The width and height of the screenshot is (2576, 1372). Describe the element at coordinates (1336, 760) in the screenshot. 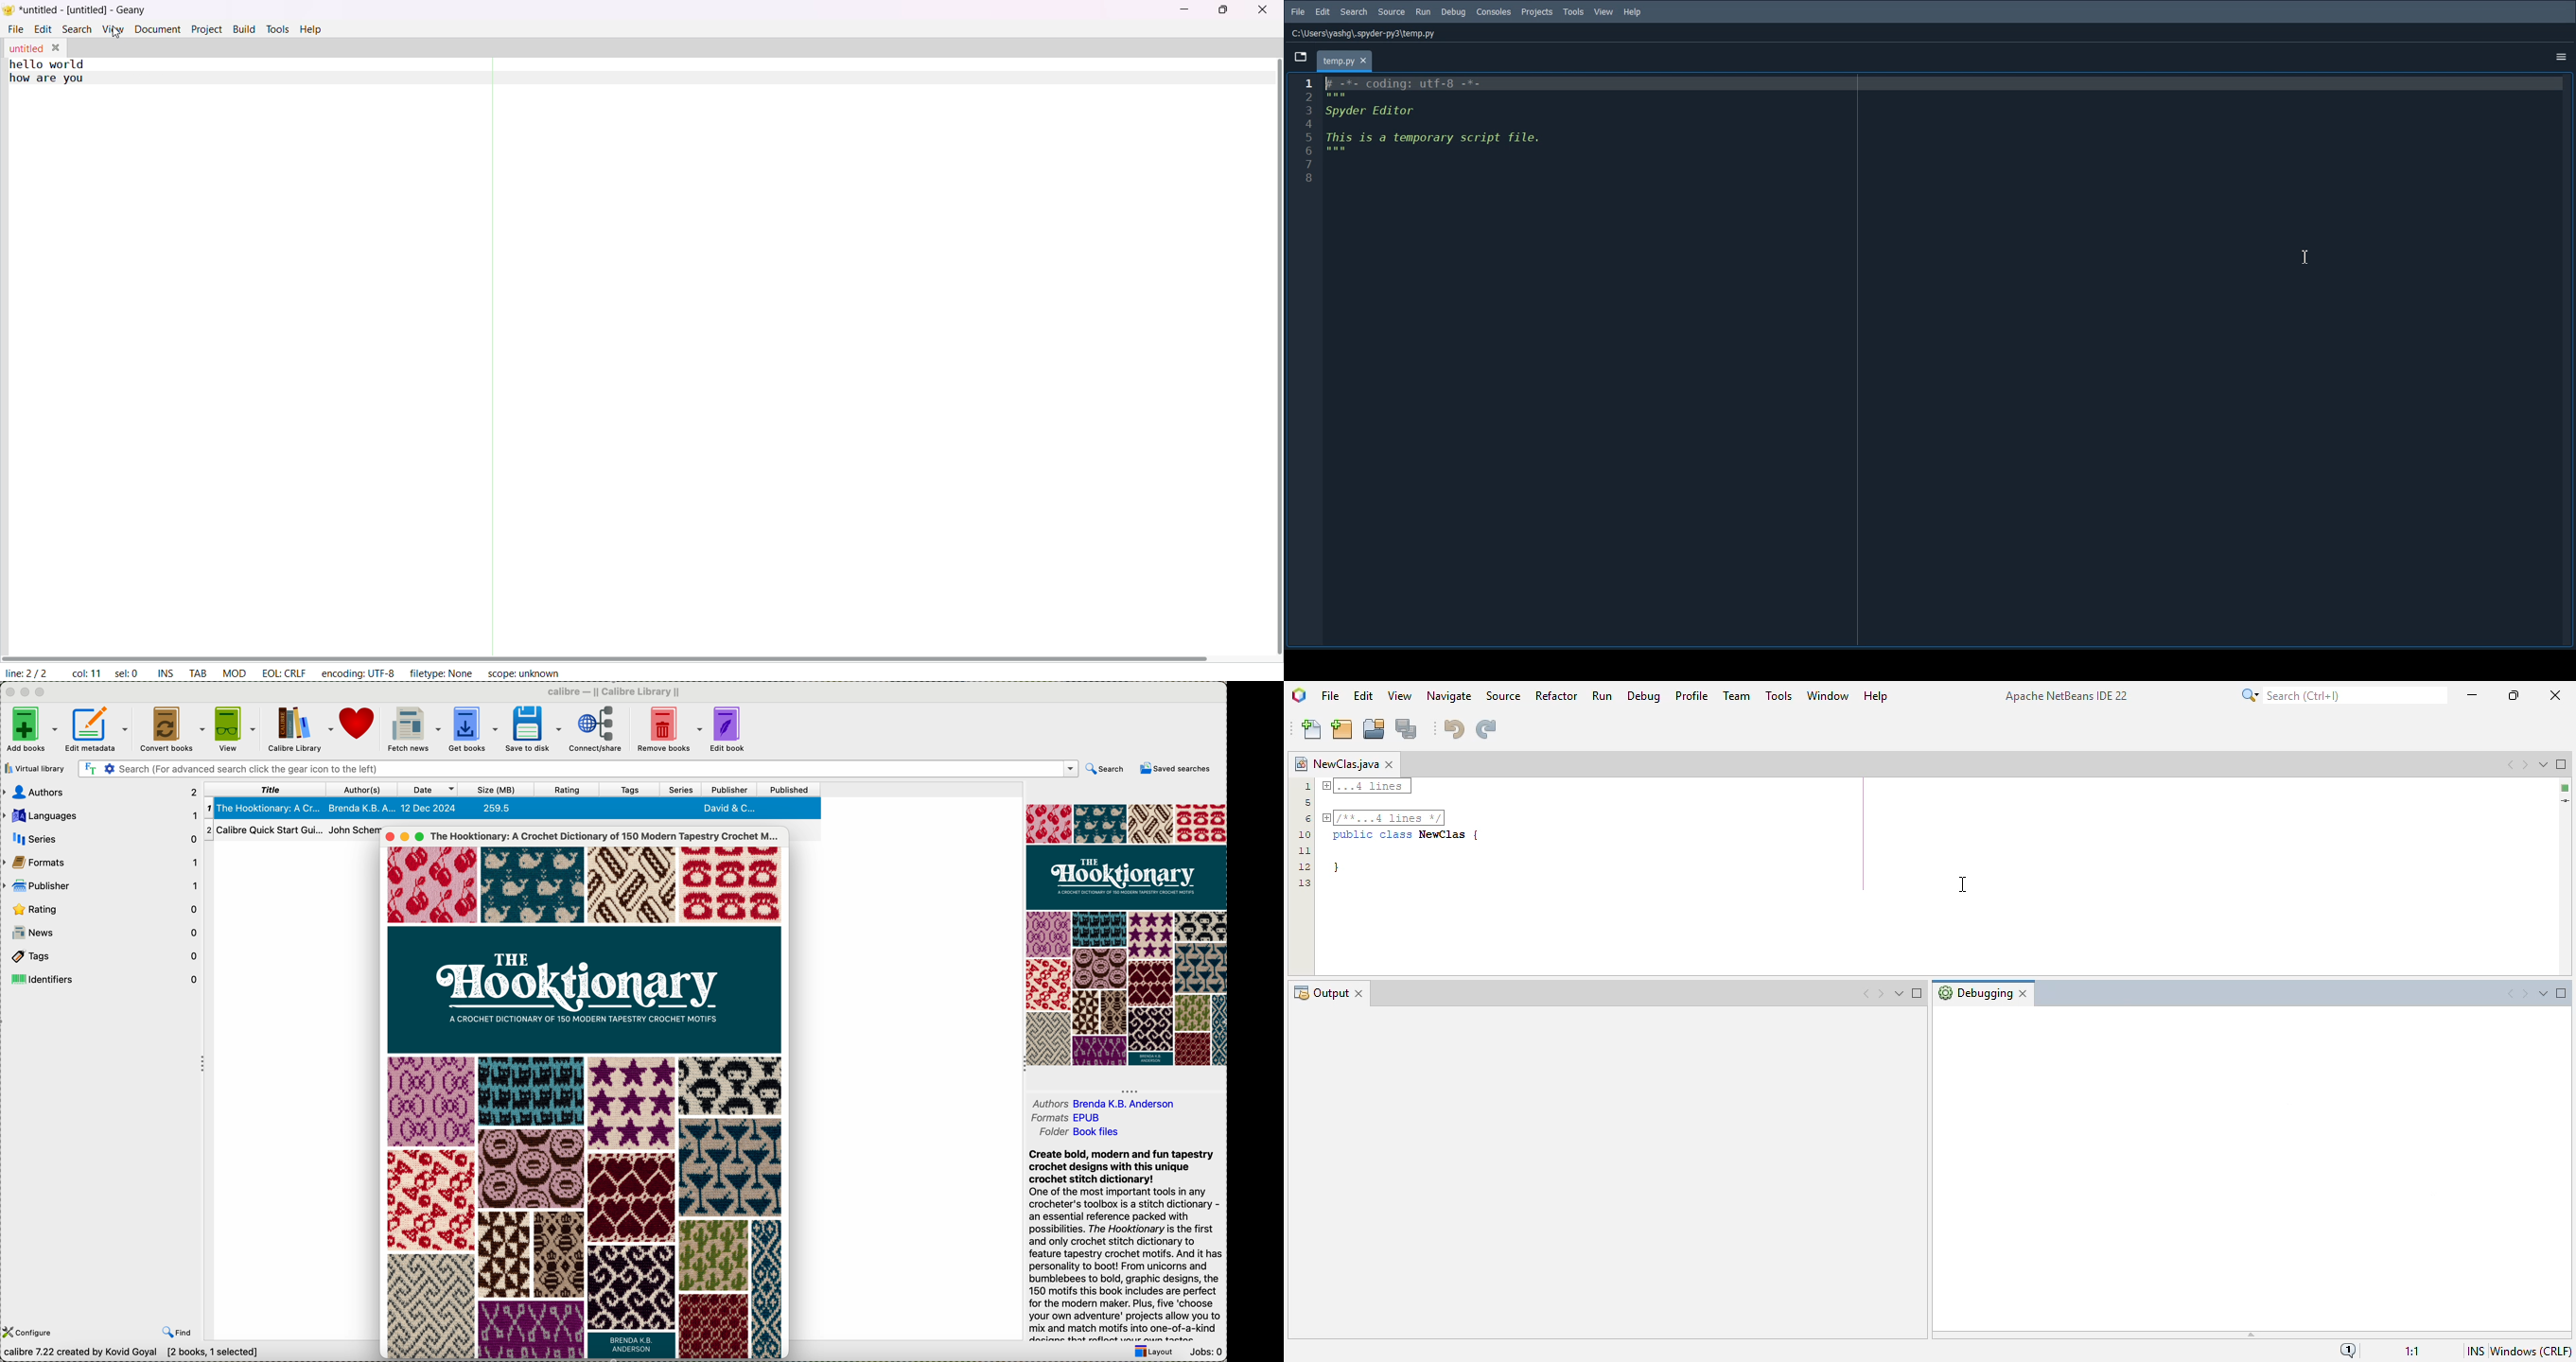

I see `NewClass.java` at that location.